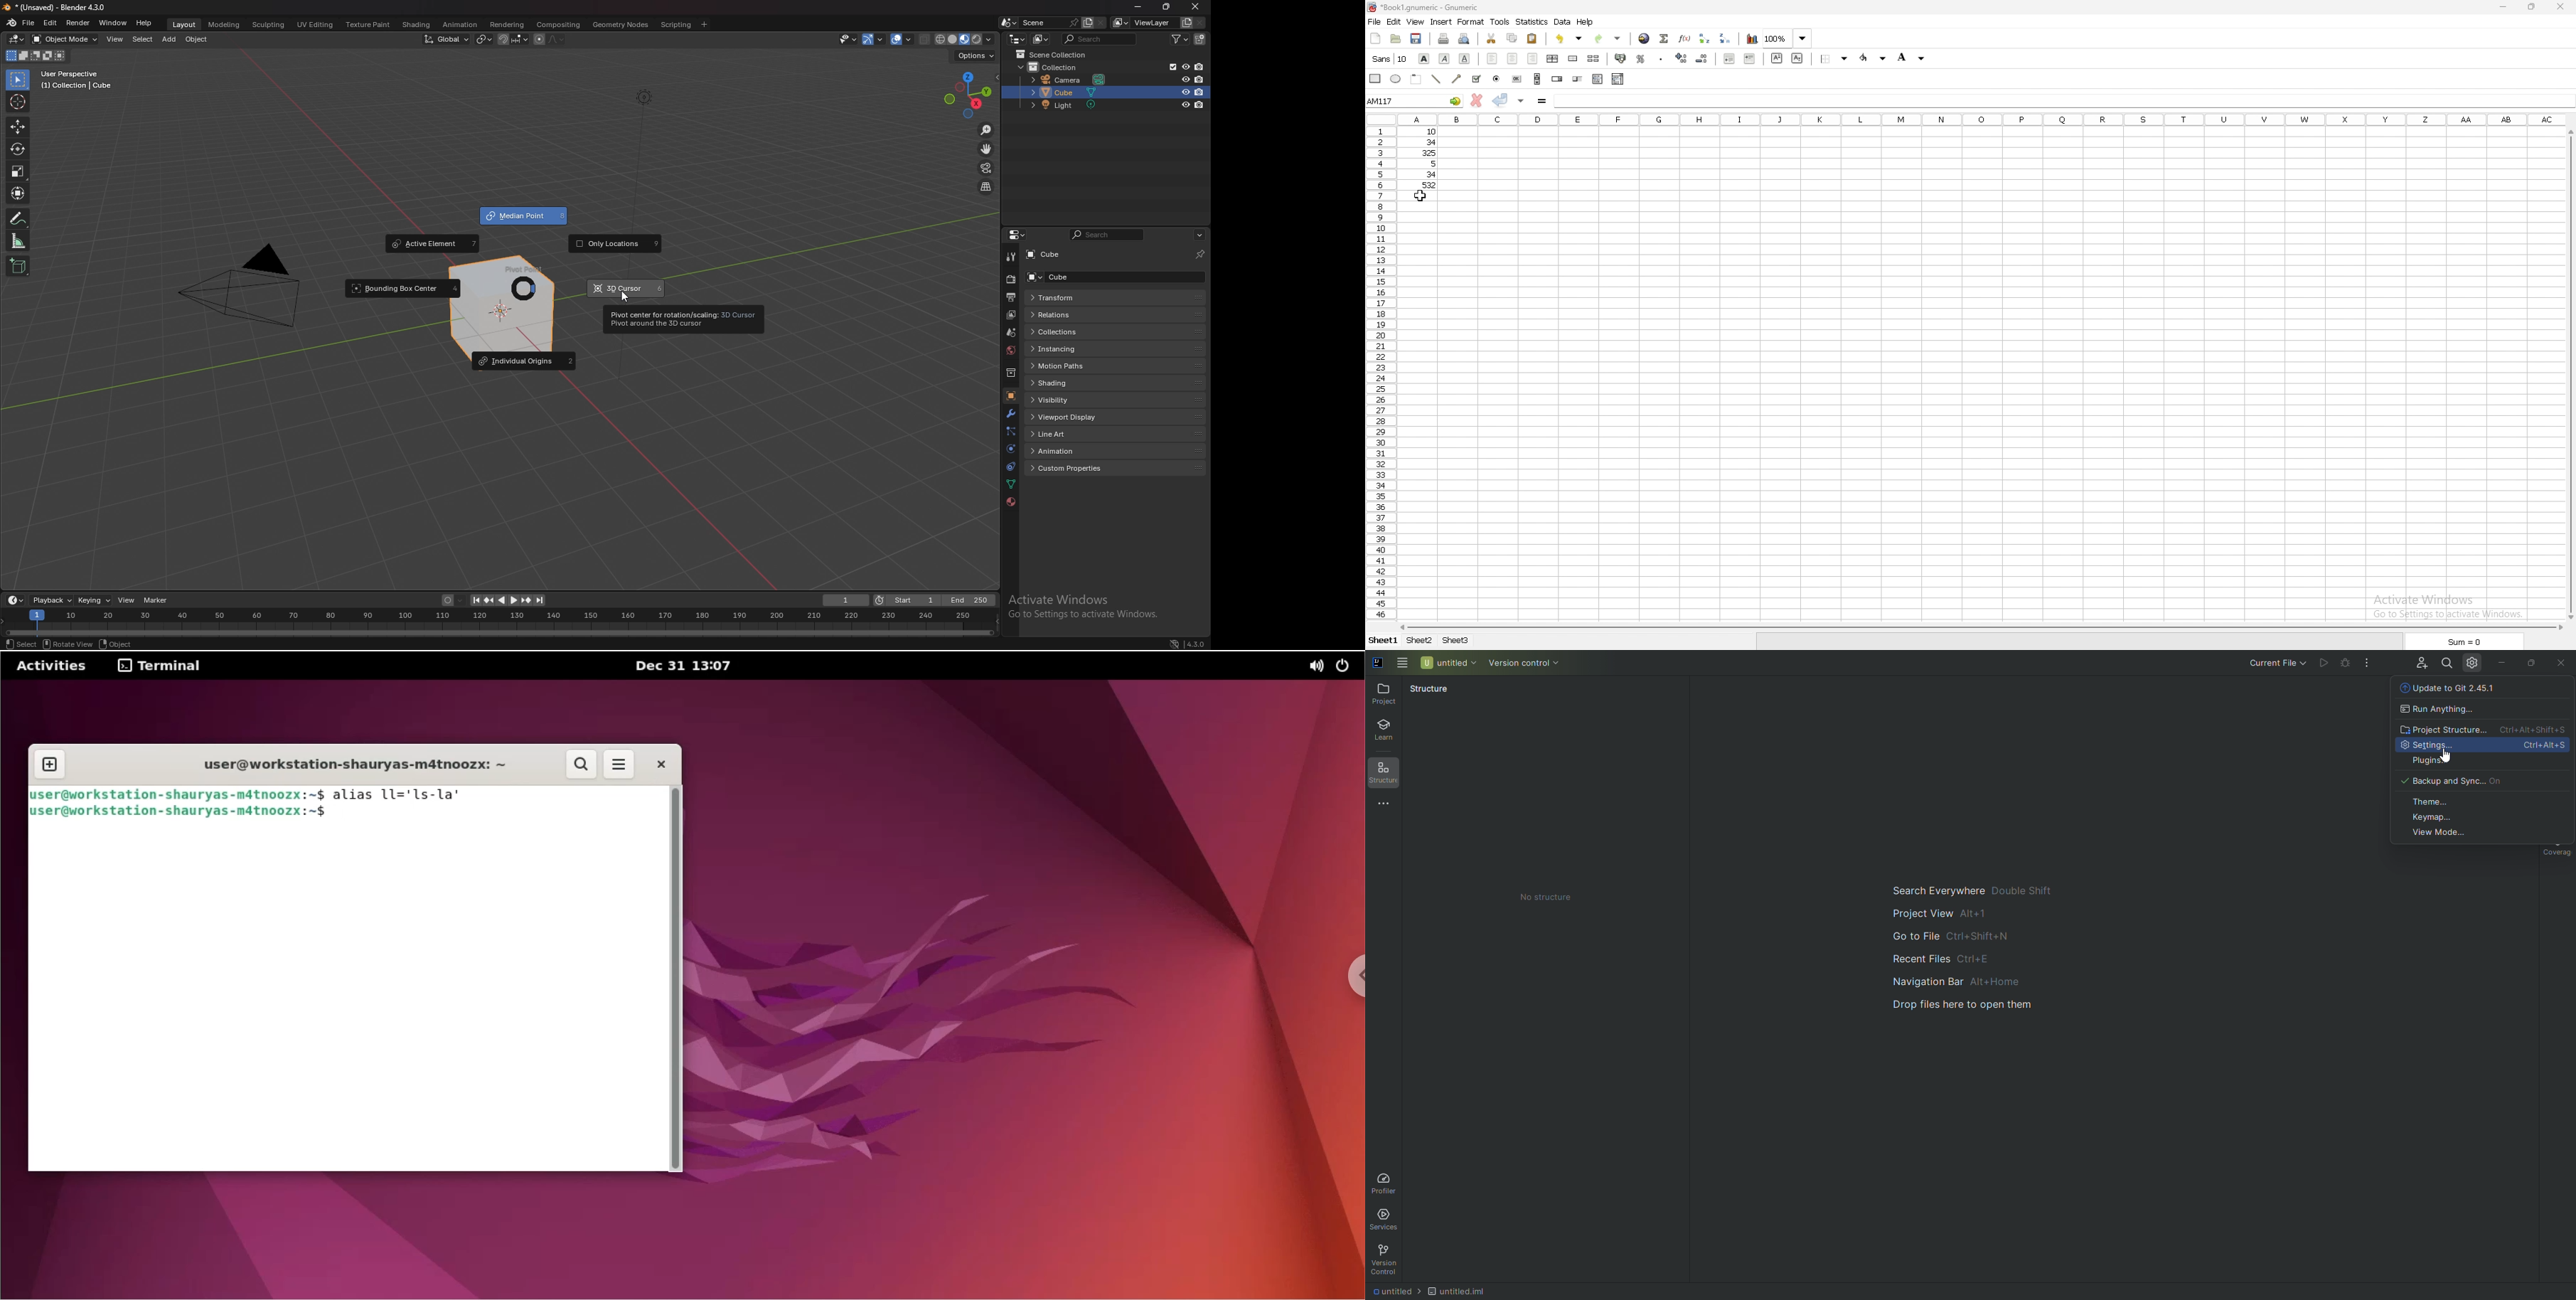 This screenshot has height=1316, width=2576. I want to click on scroll bar, so click(1537, 78).